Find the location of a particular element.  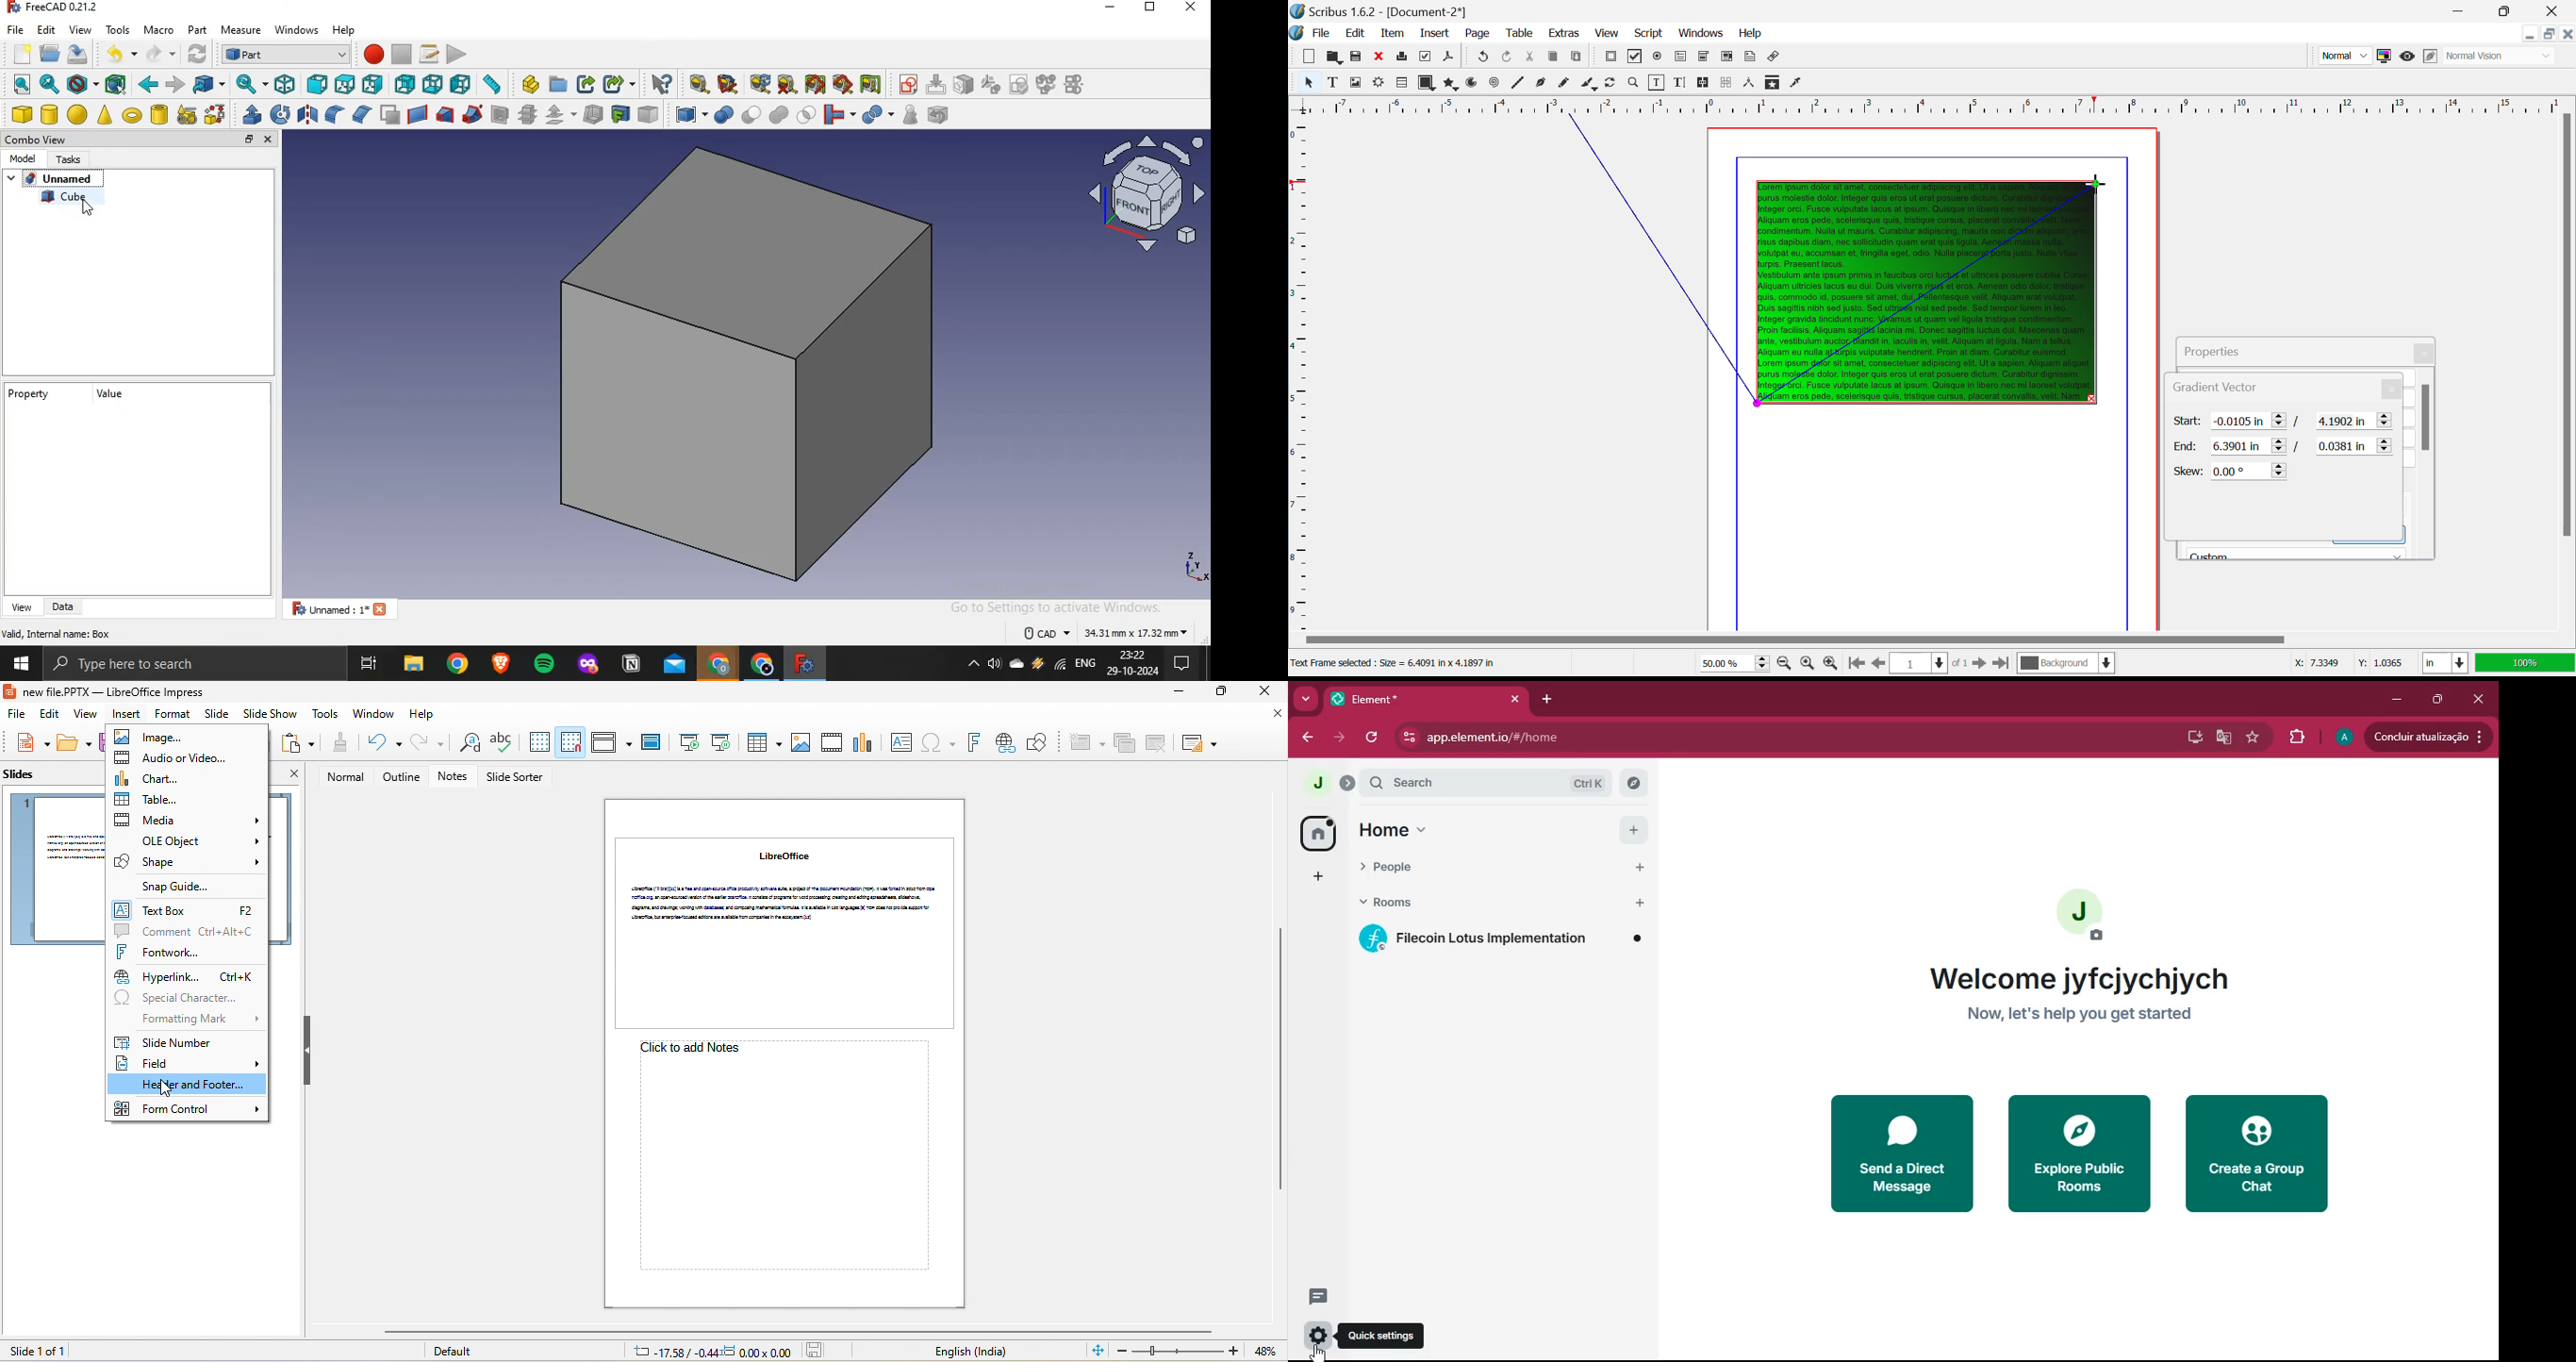

cube is located at coordinates (21, 114).